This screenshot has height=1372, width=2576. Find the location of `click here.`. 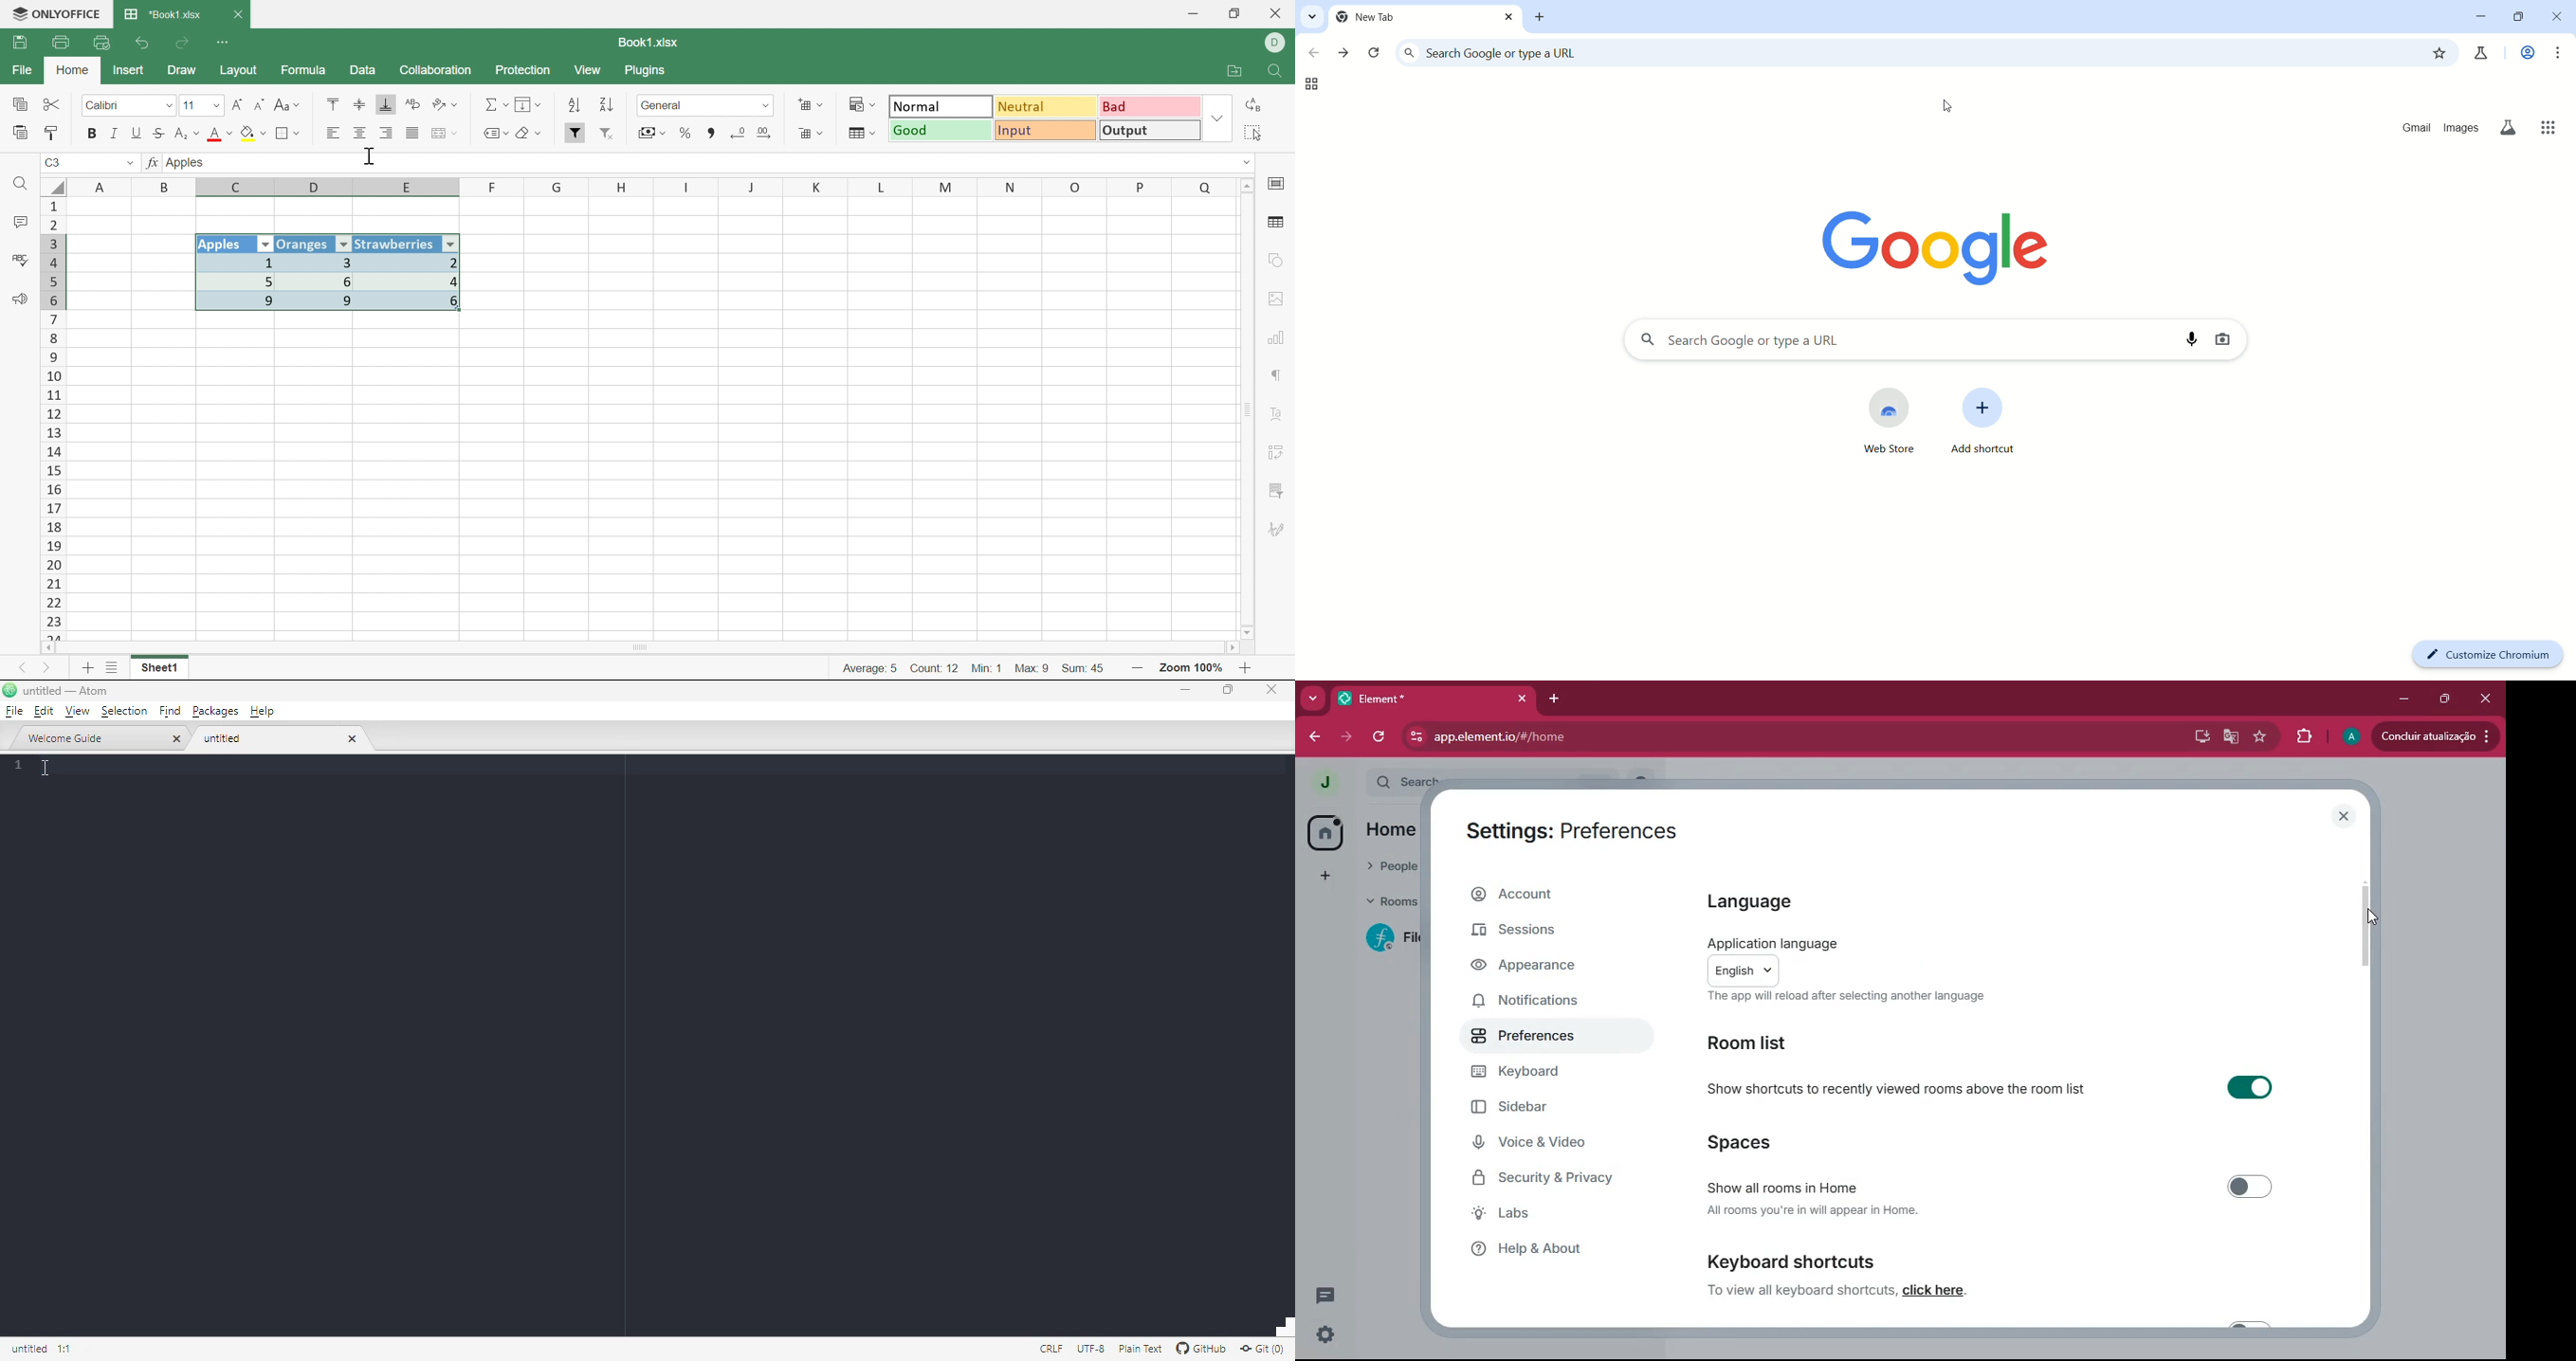

click here. is located at coordinates (1936, 1290).